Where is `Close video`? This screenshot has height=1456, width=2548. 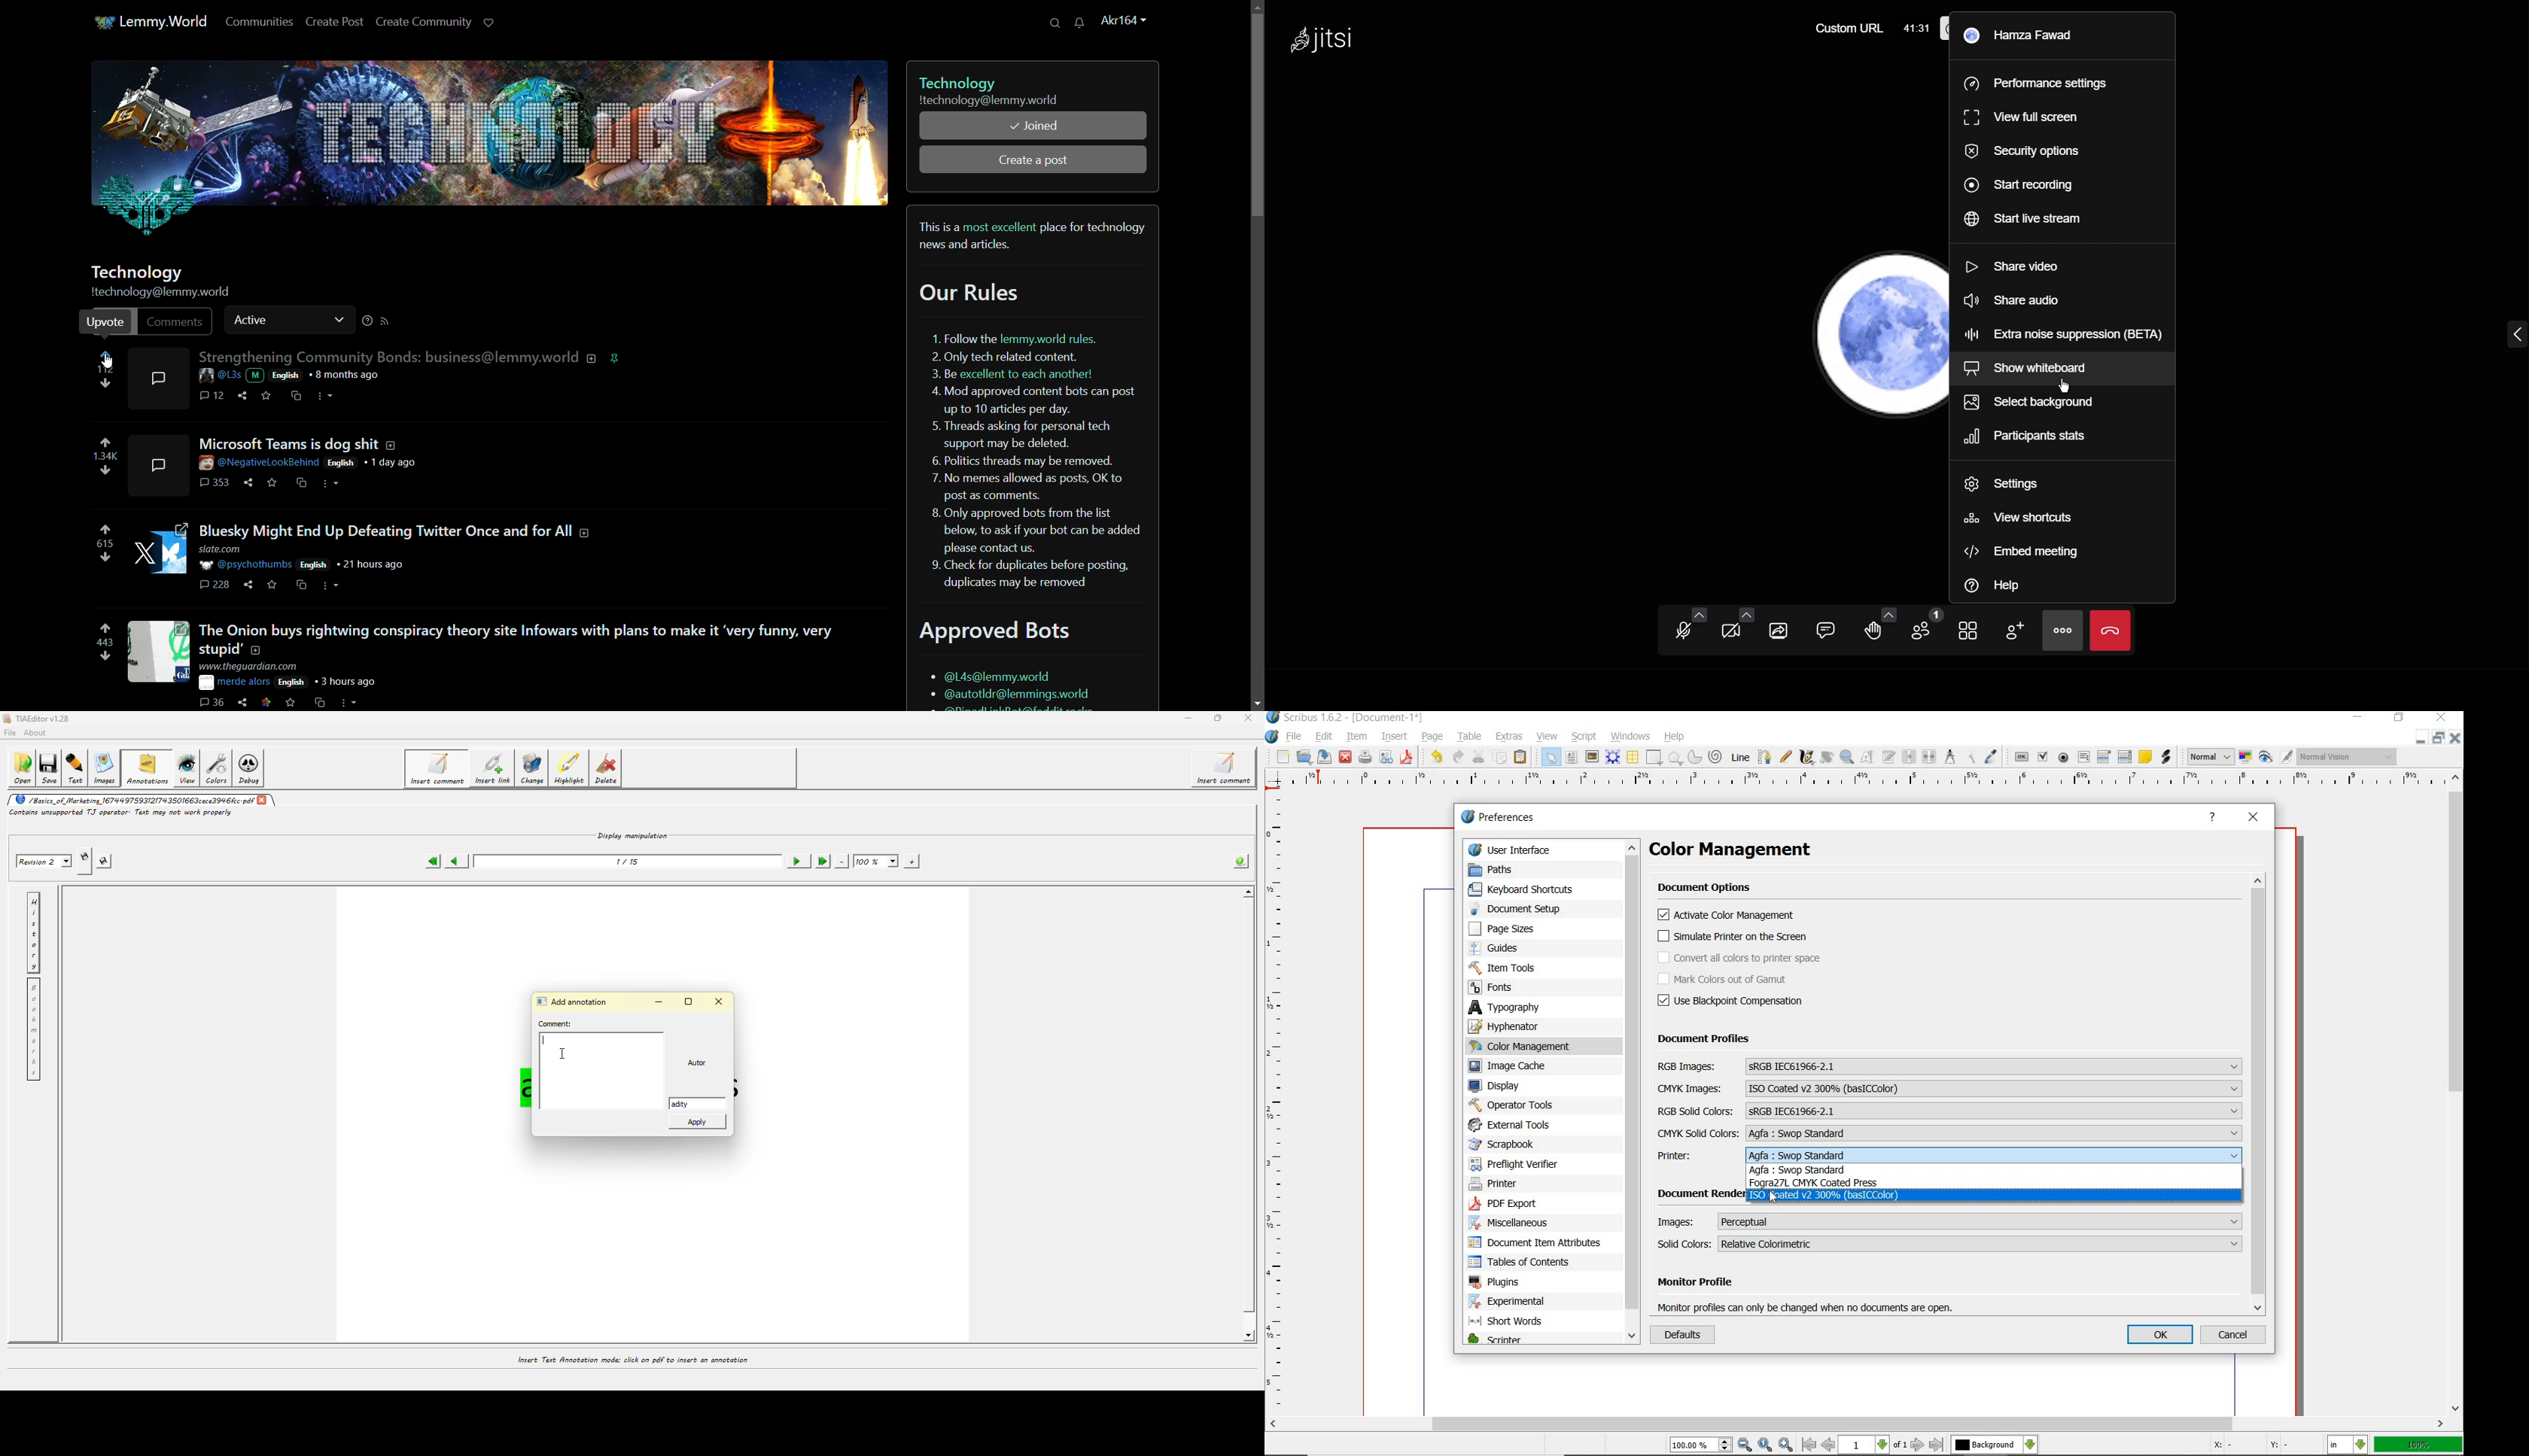 Close video is located at coordinates (2112, 630).